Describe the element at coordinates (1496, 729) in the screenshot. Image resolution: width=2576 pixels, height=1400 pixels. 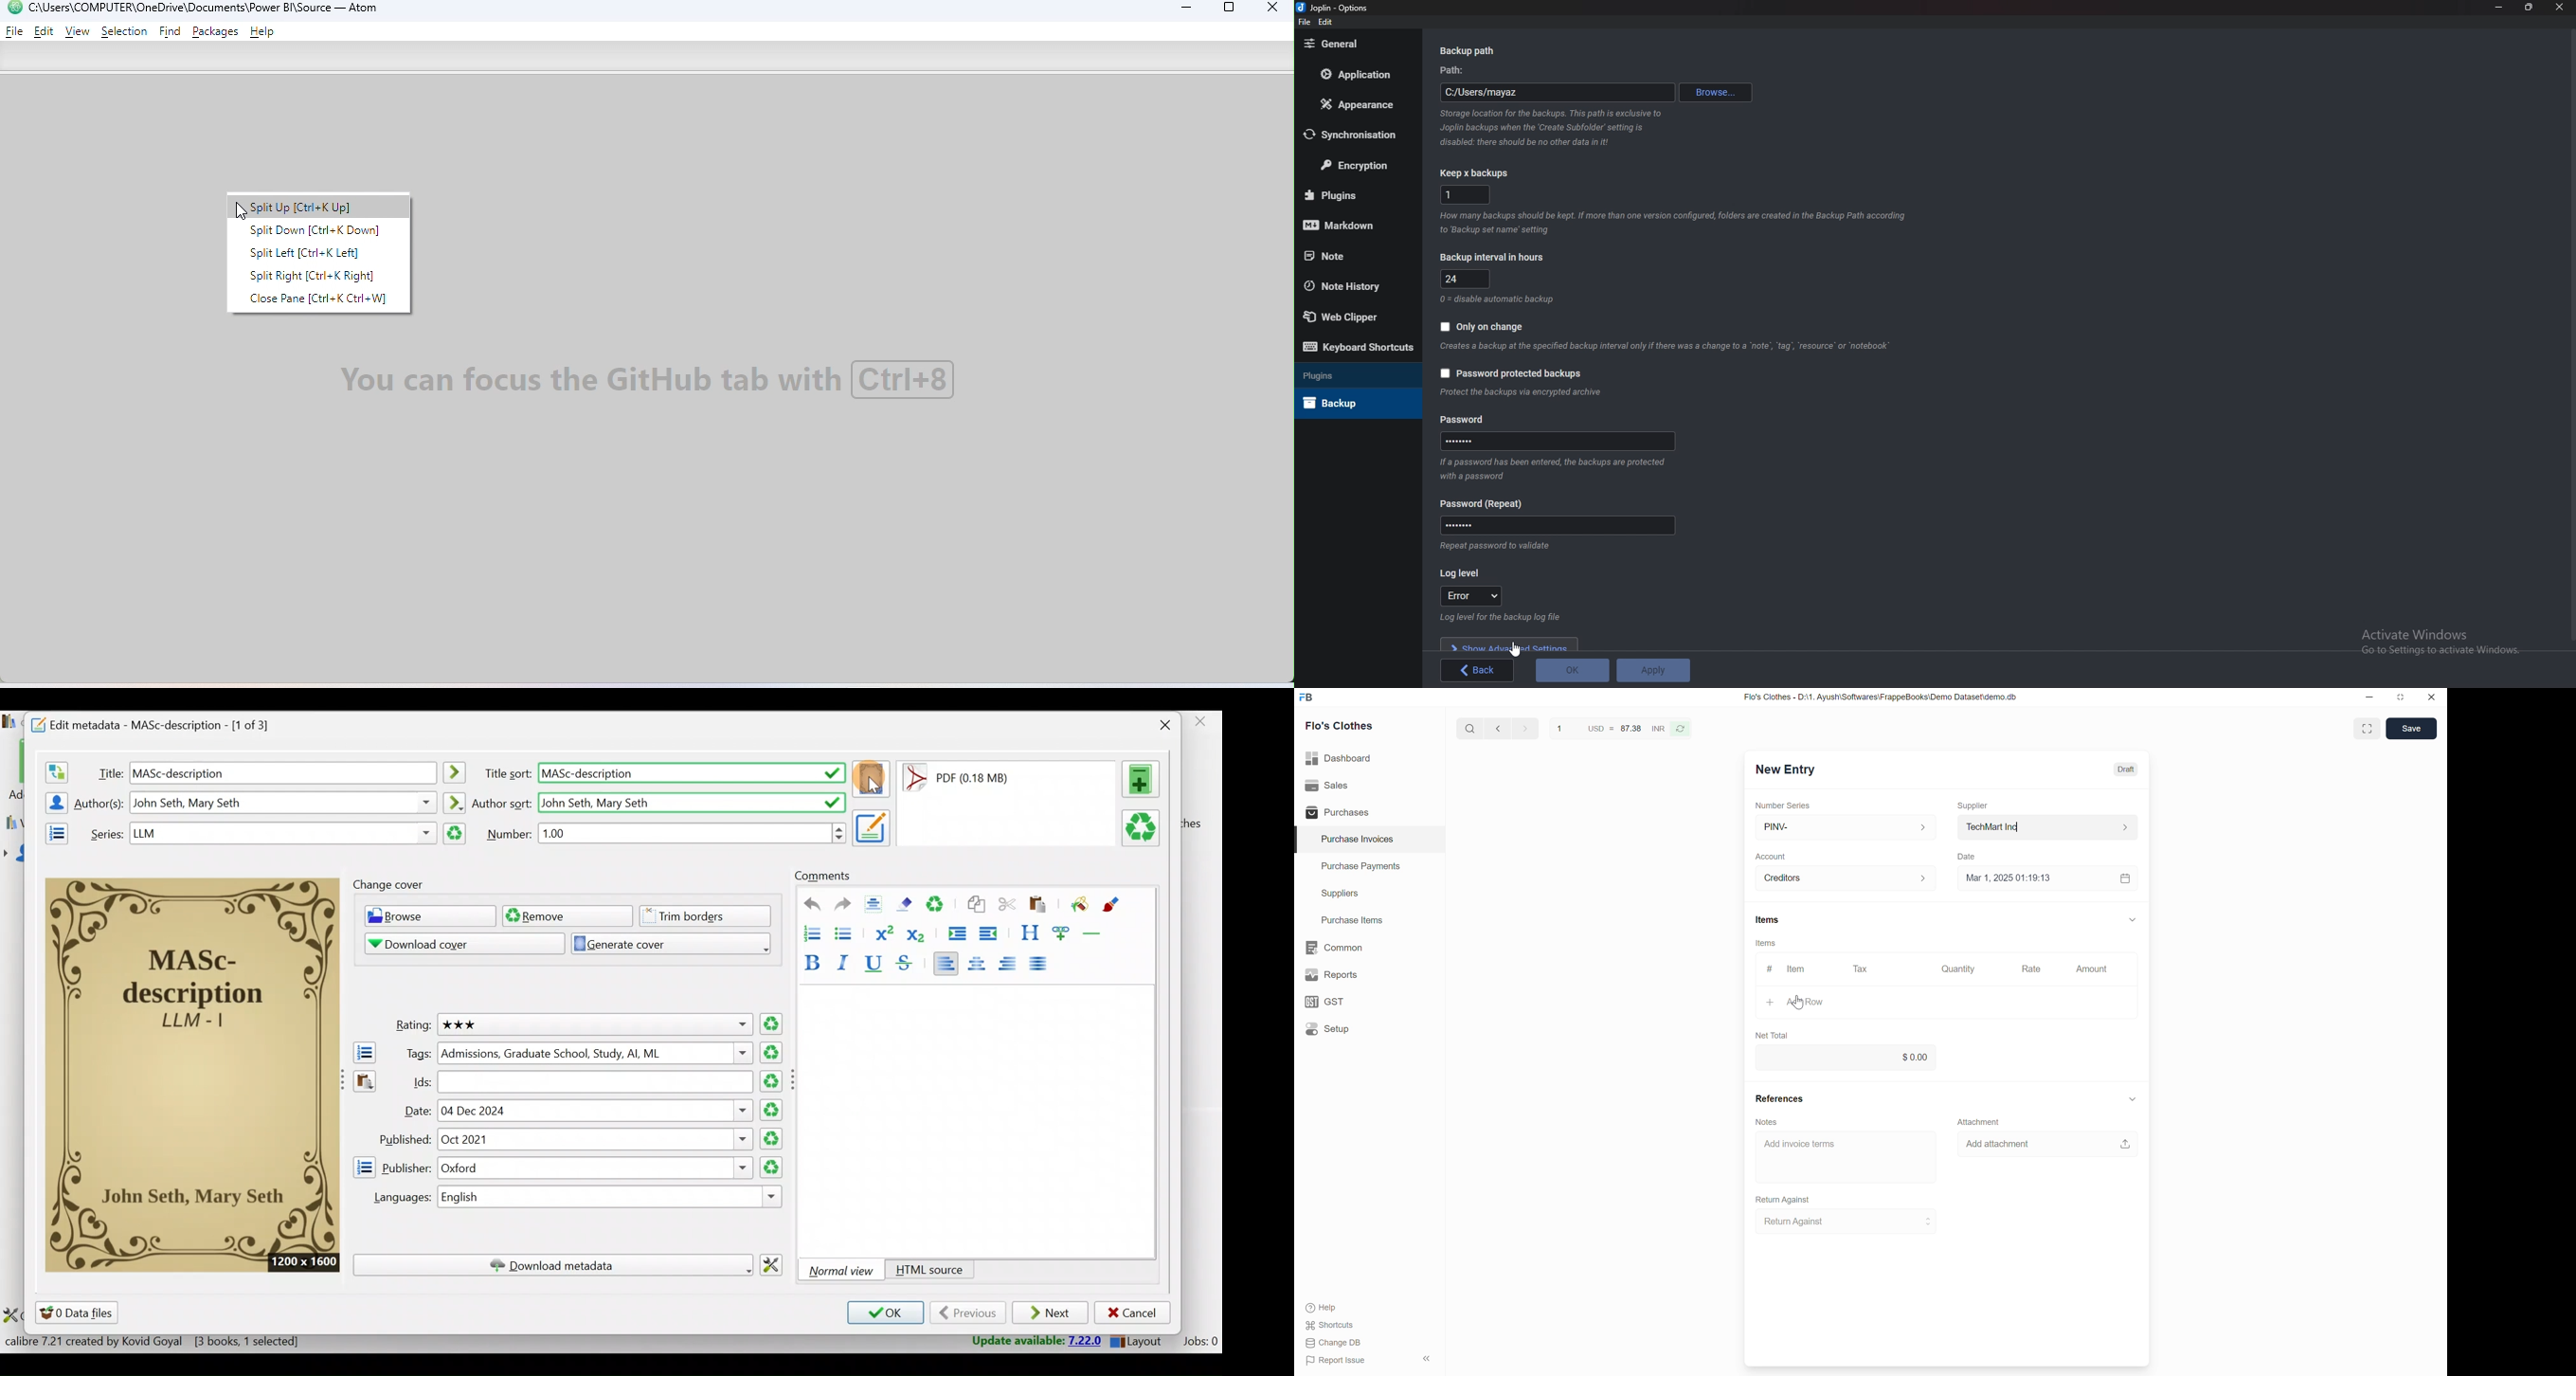
I see `next` at that location.